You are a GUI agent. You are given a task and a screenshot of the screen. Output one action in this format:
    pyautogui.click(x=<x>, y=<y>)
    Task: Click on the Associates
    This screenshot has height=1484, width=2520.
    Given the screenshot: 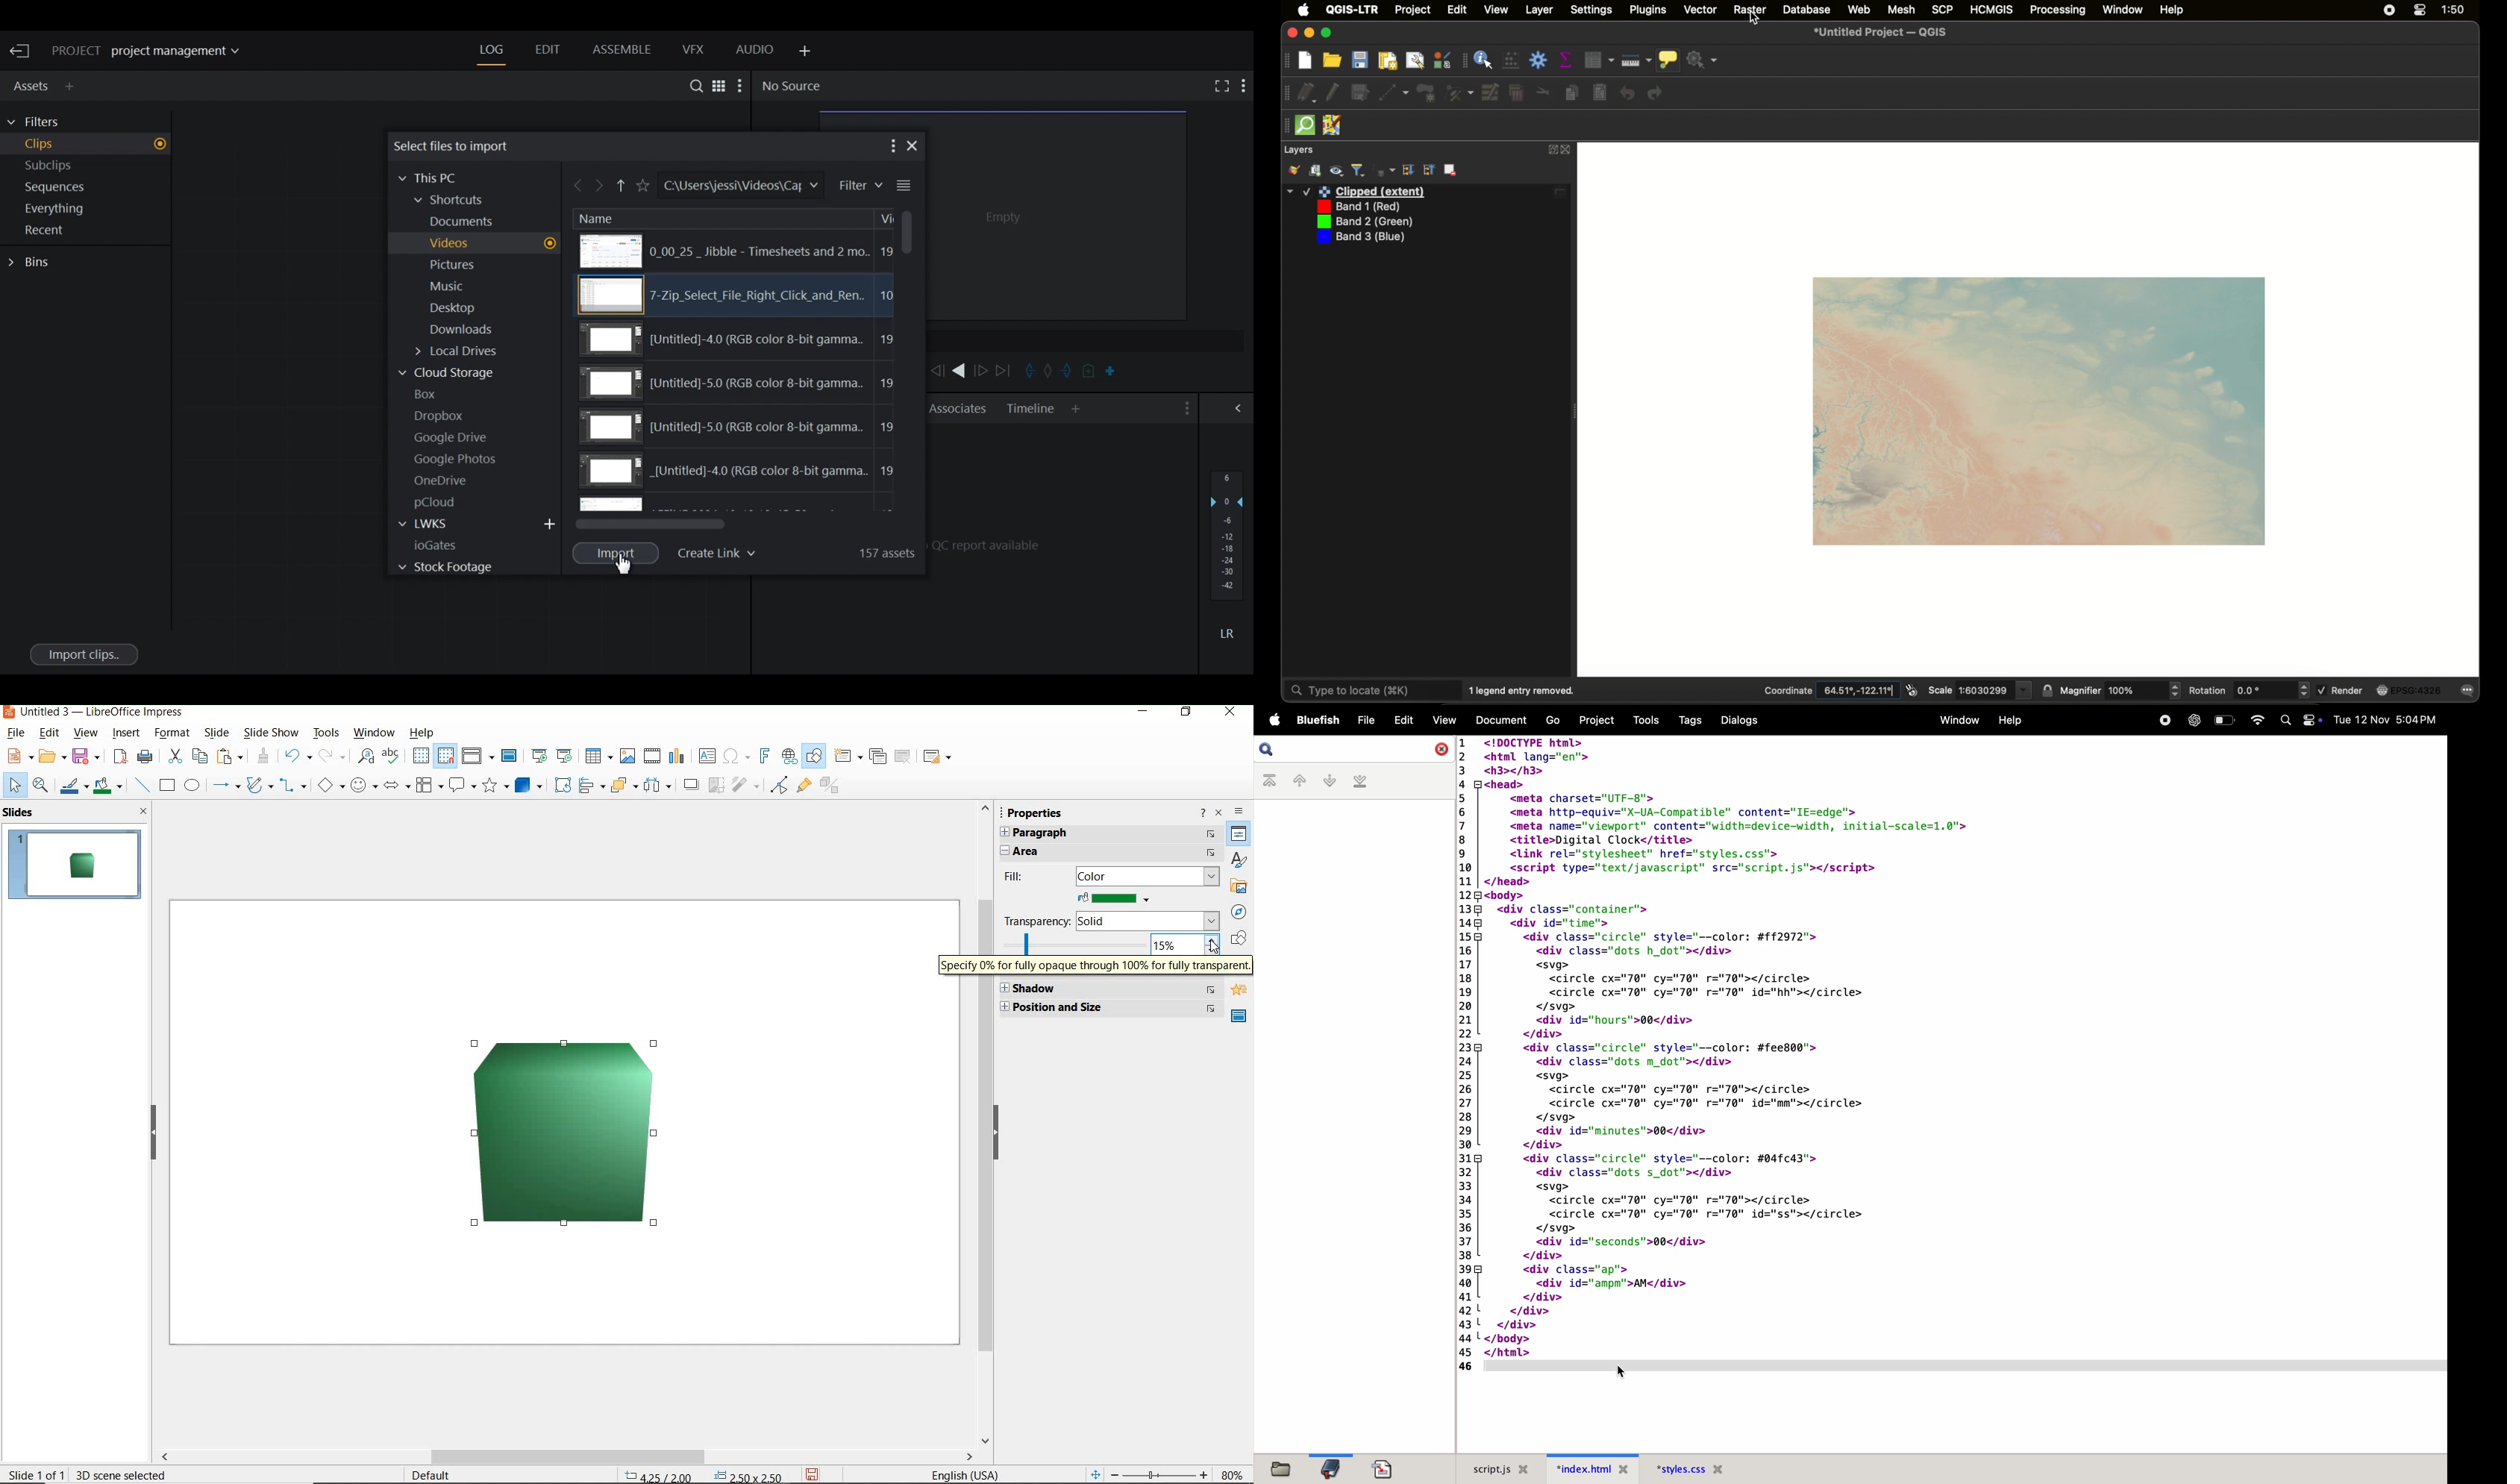 What is the action you would take?
    pyautogui.click(x=958, y=408)
    